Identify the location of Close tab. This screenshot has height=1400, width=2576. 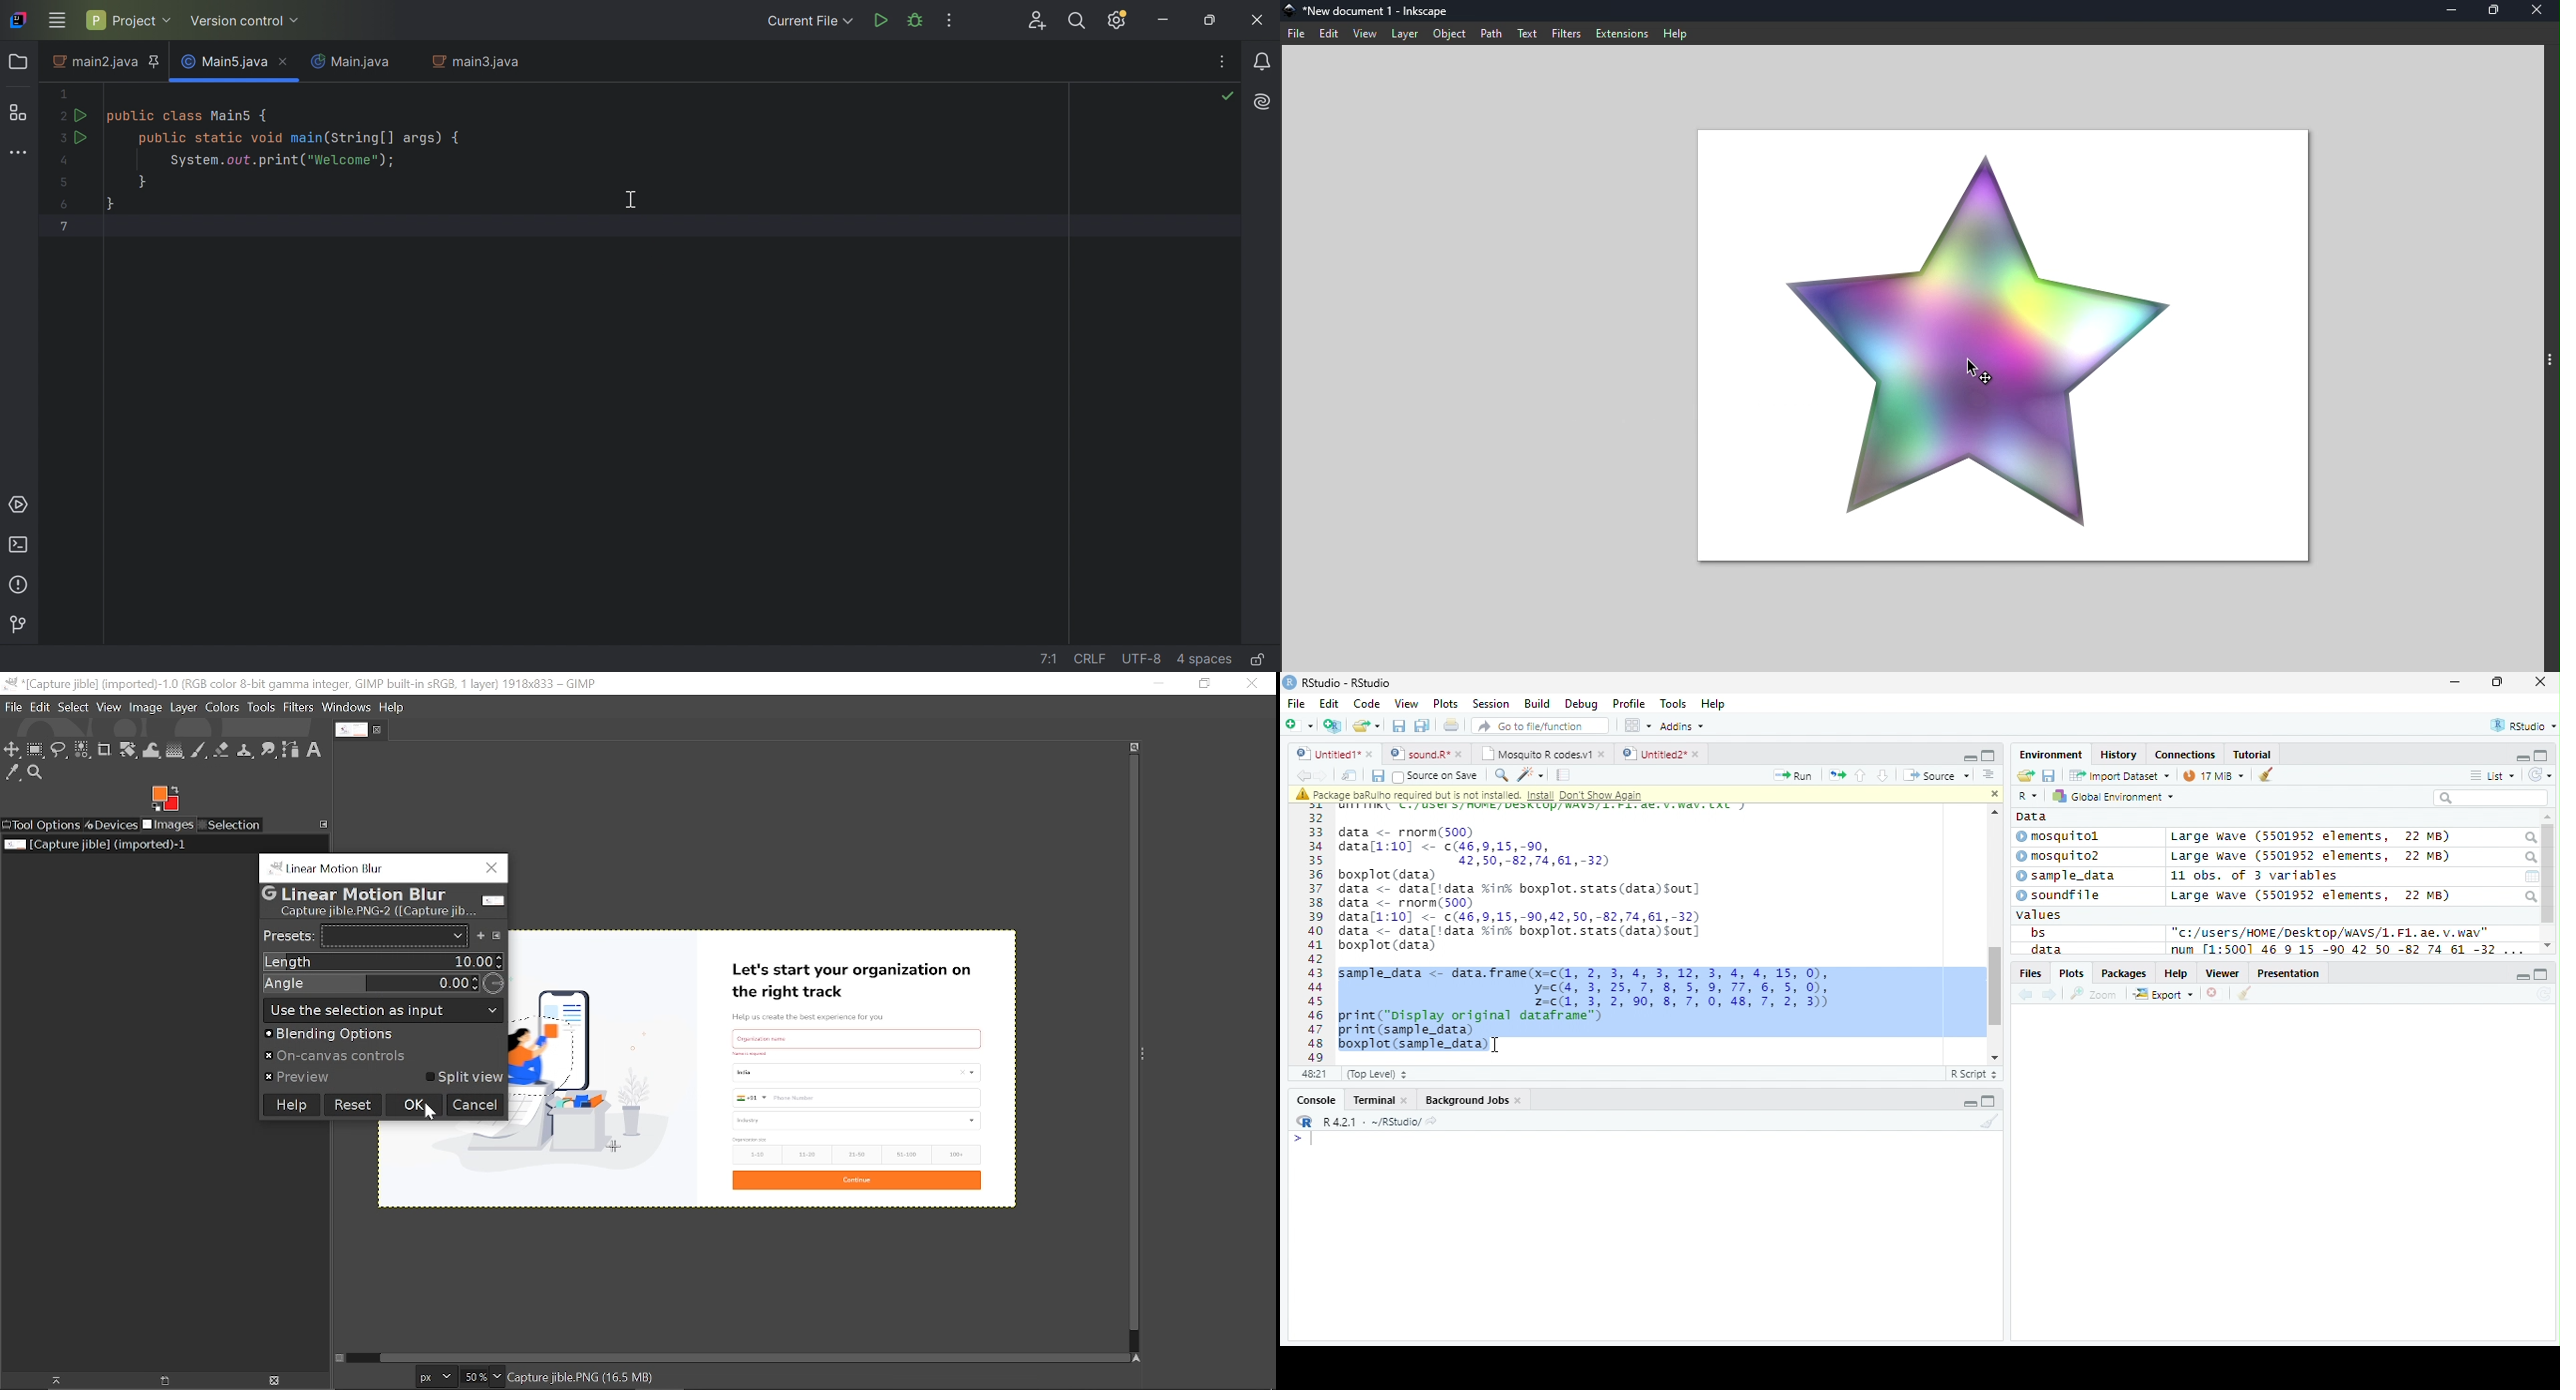
(380, 730).